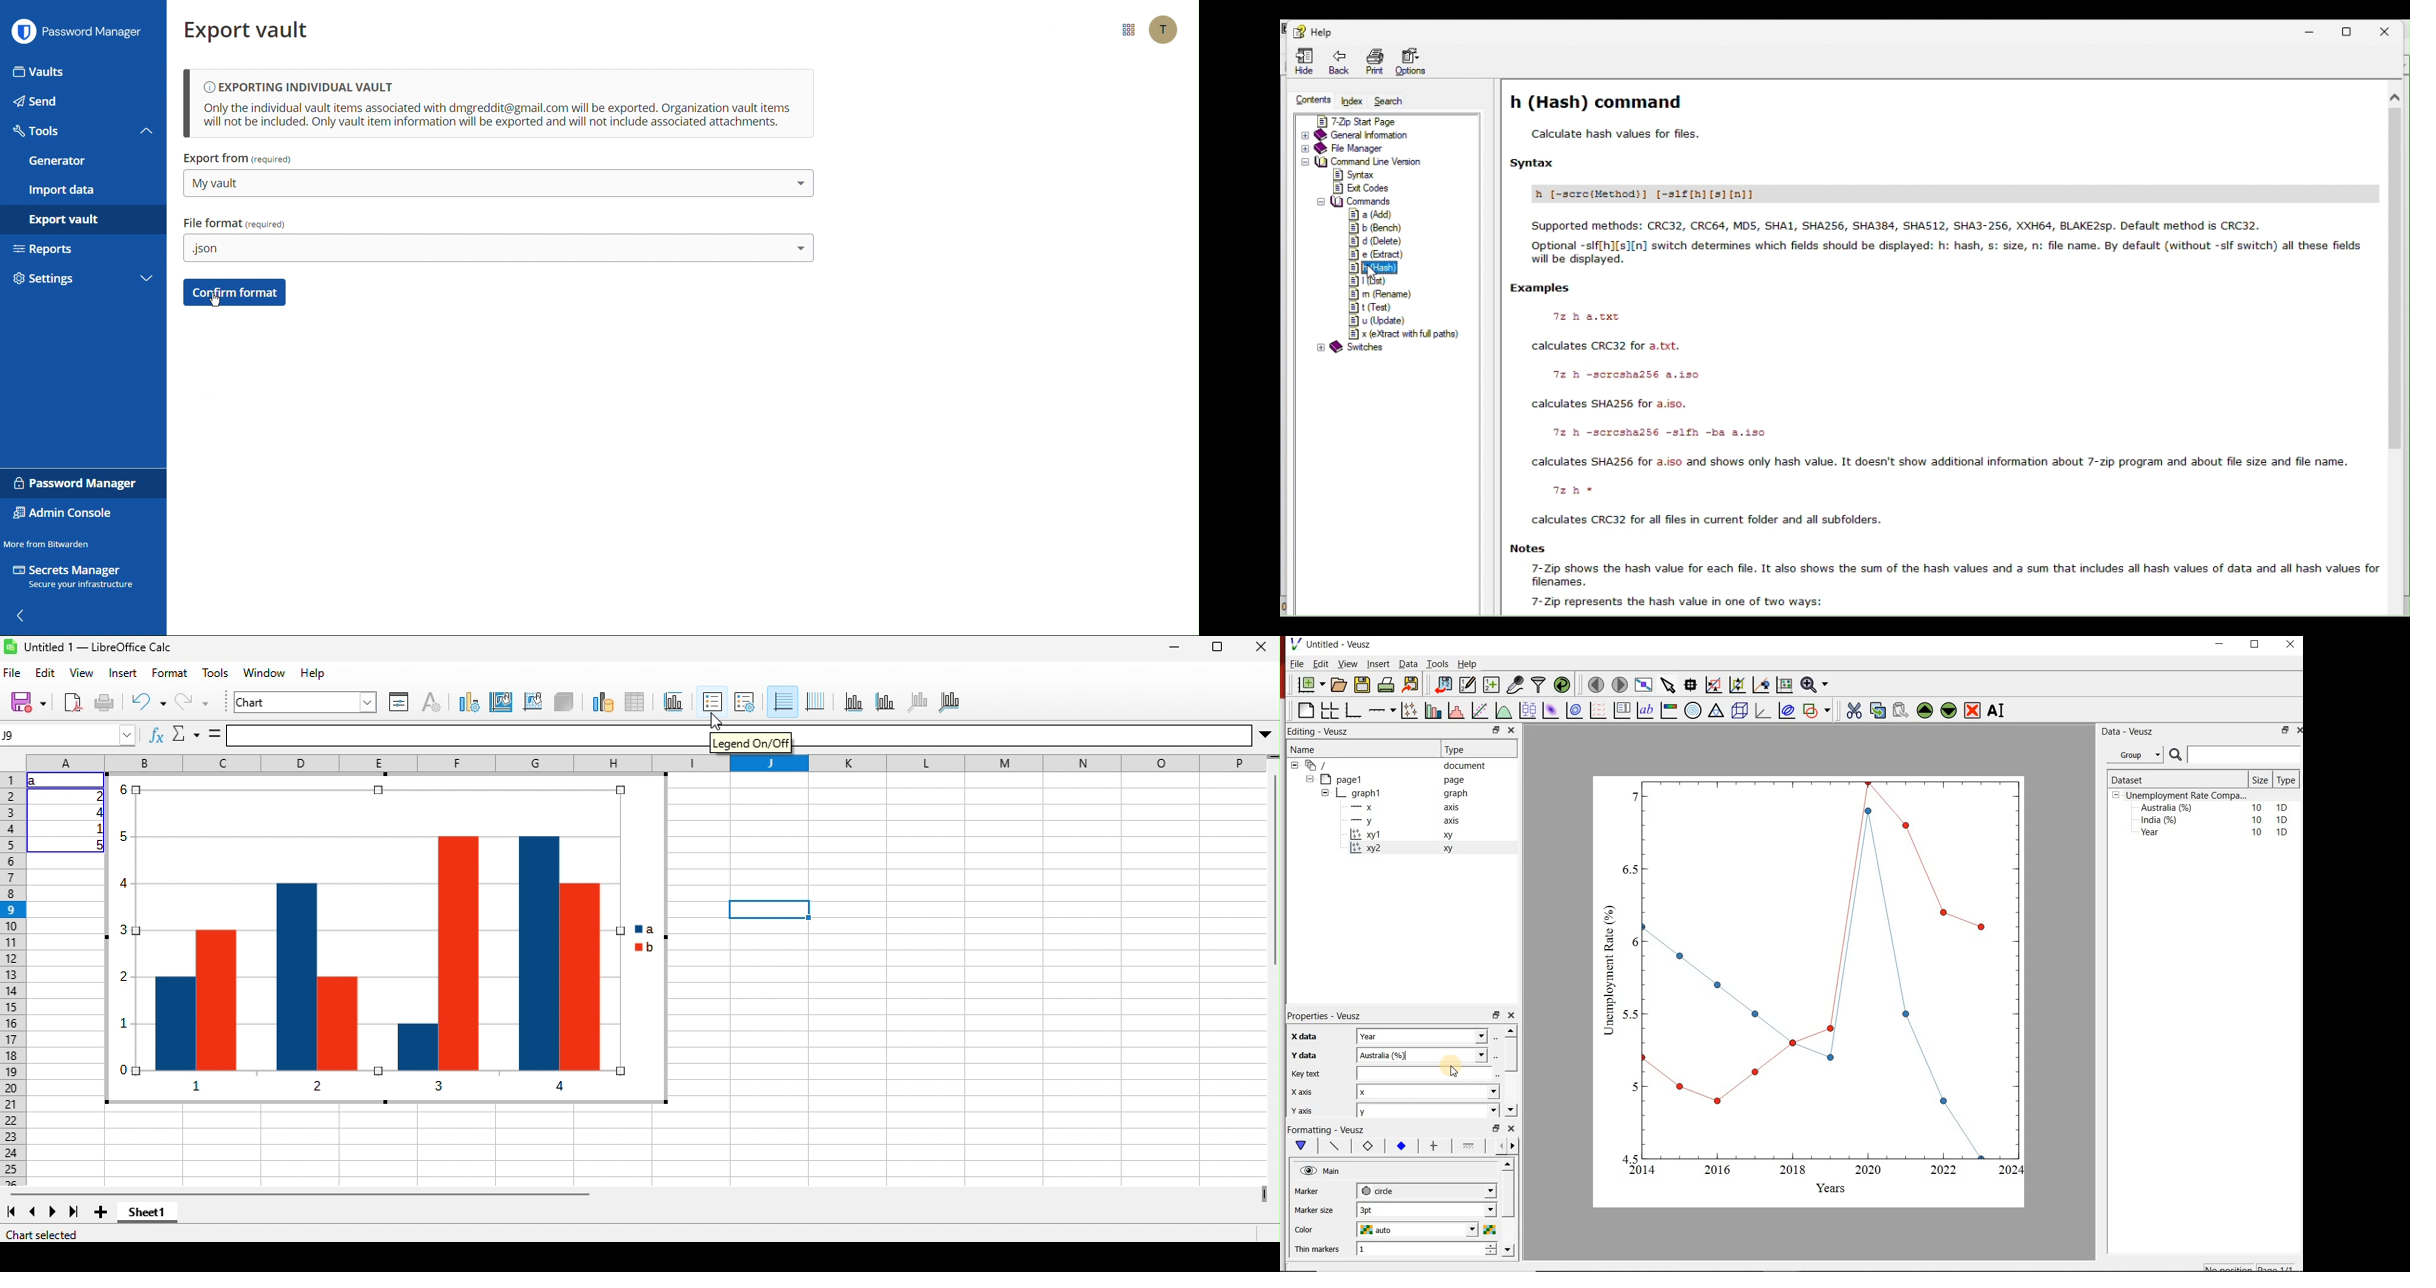 The width and height of the screenshot is (2436, 1288). I want to click on Unemployment Rate Compa..., so click(2188, 796).